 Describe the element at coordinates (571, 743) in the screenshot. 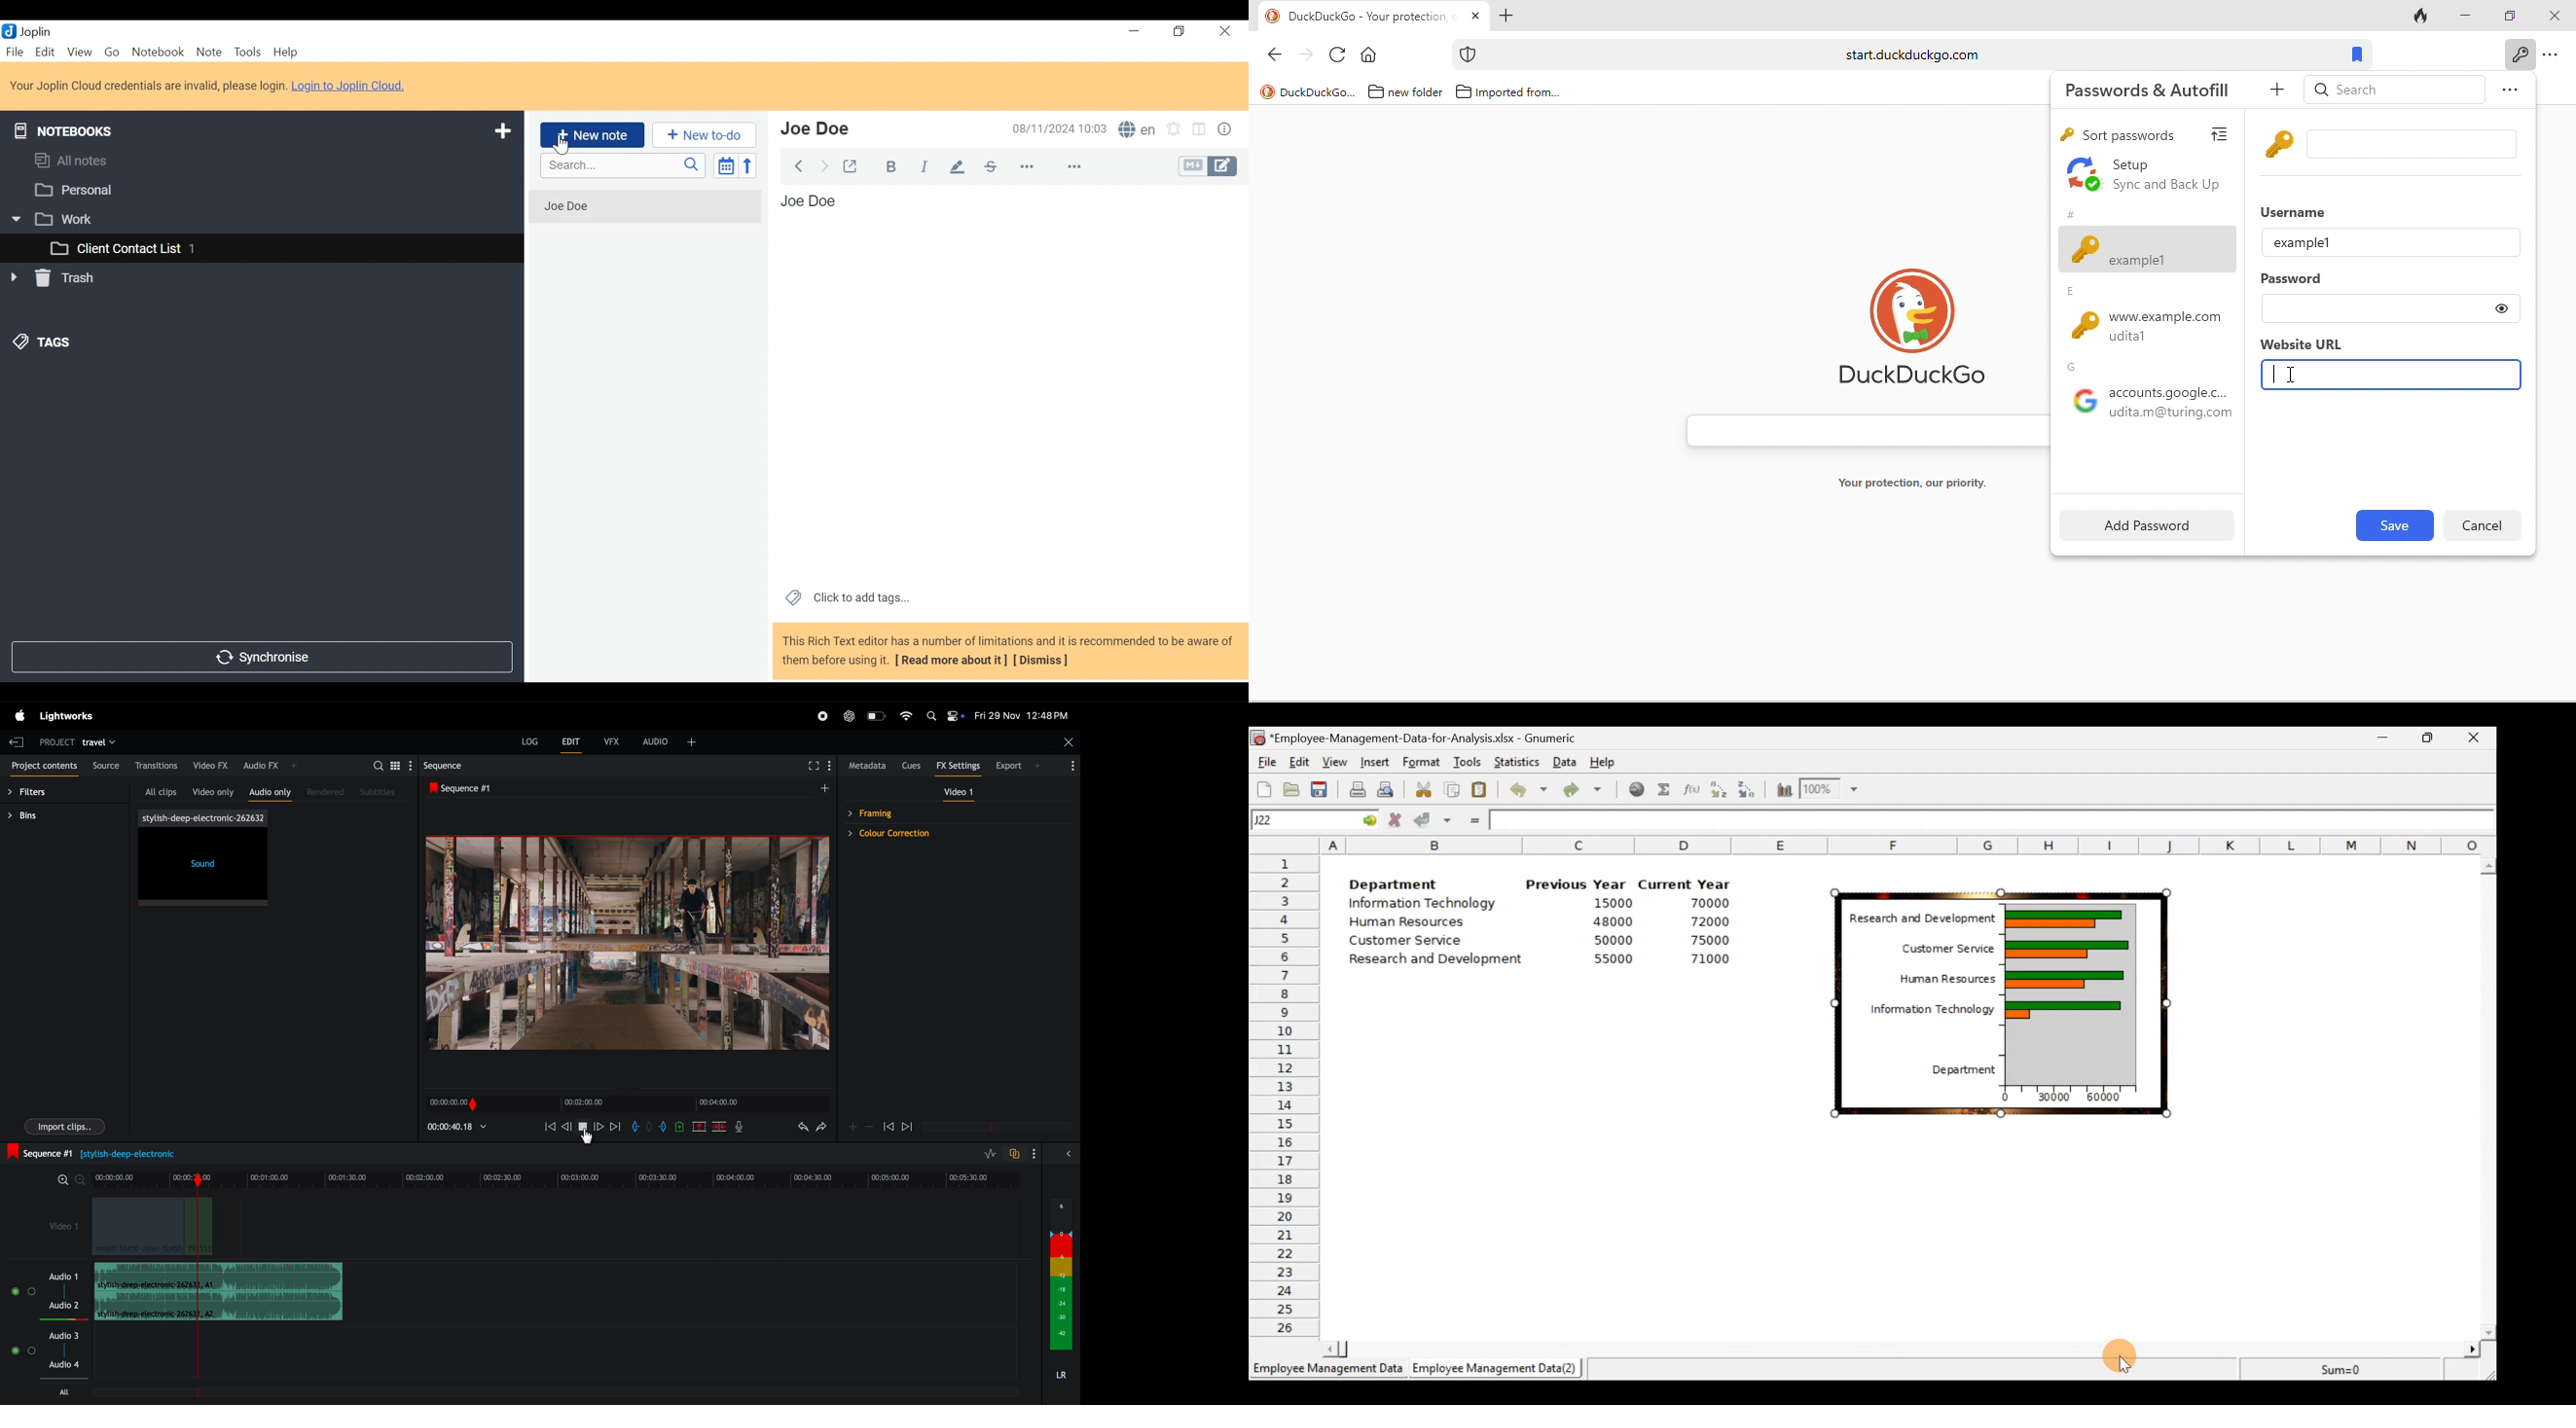

I see `edit` at that location.